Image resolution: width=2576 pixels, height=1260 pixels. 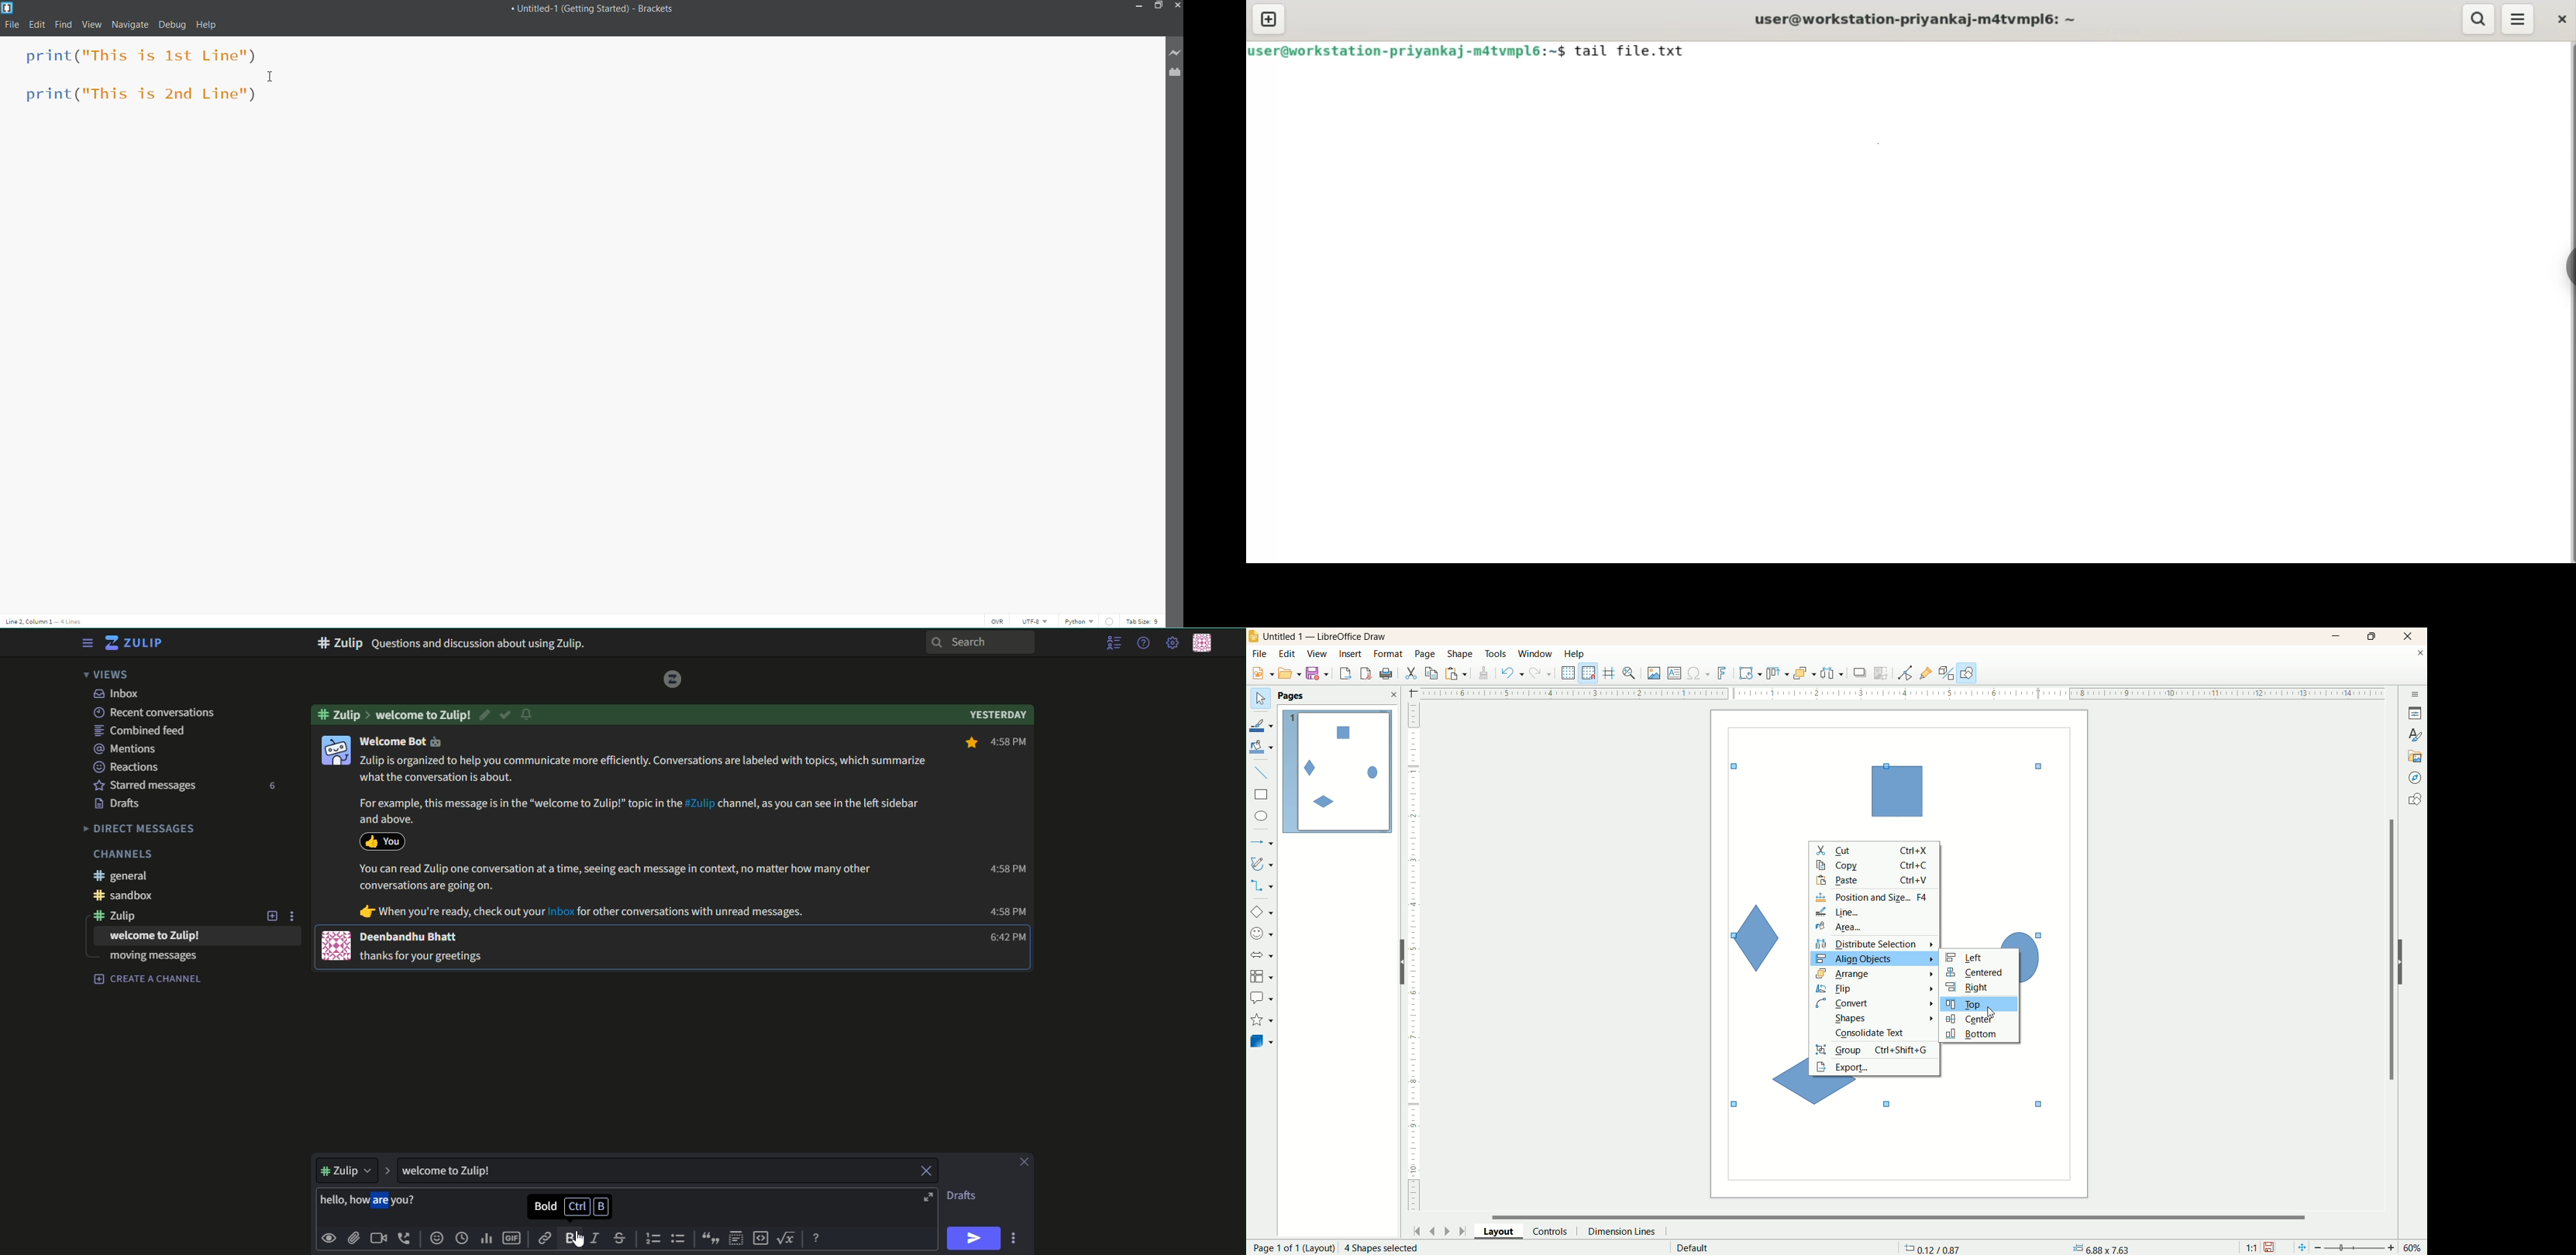 I want to click on combined feed, so click(x=142, y=731).